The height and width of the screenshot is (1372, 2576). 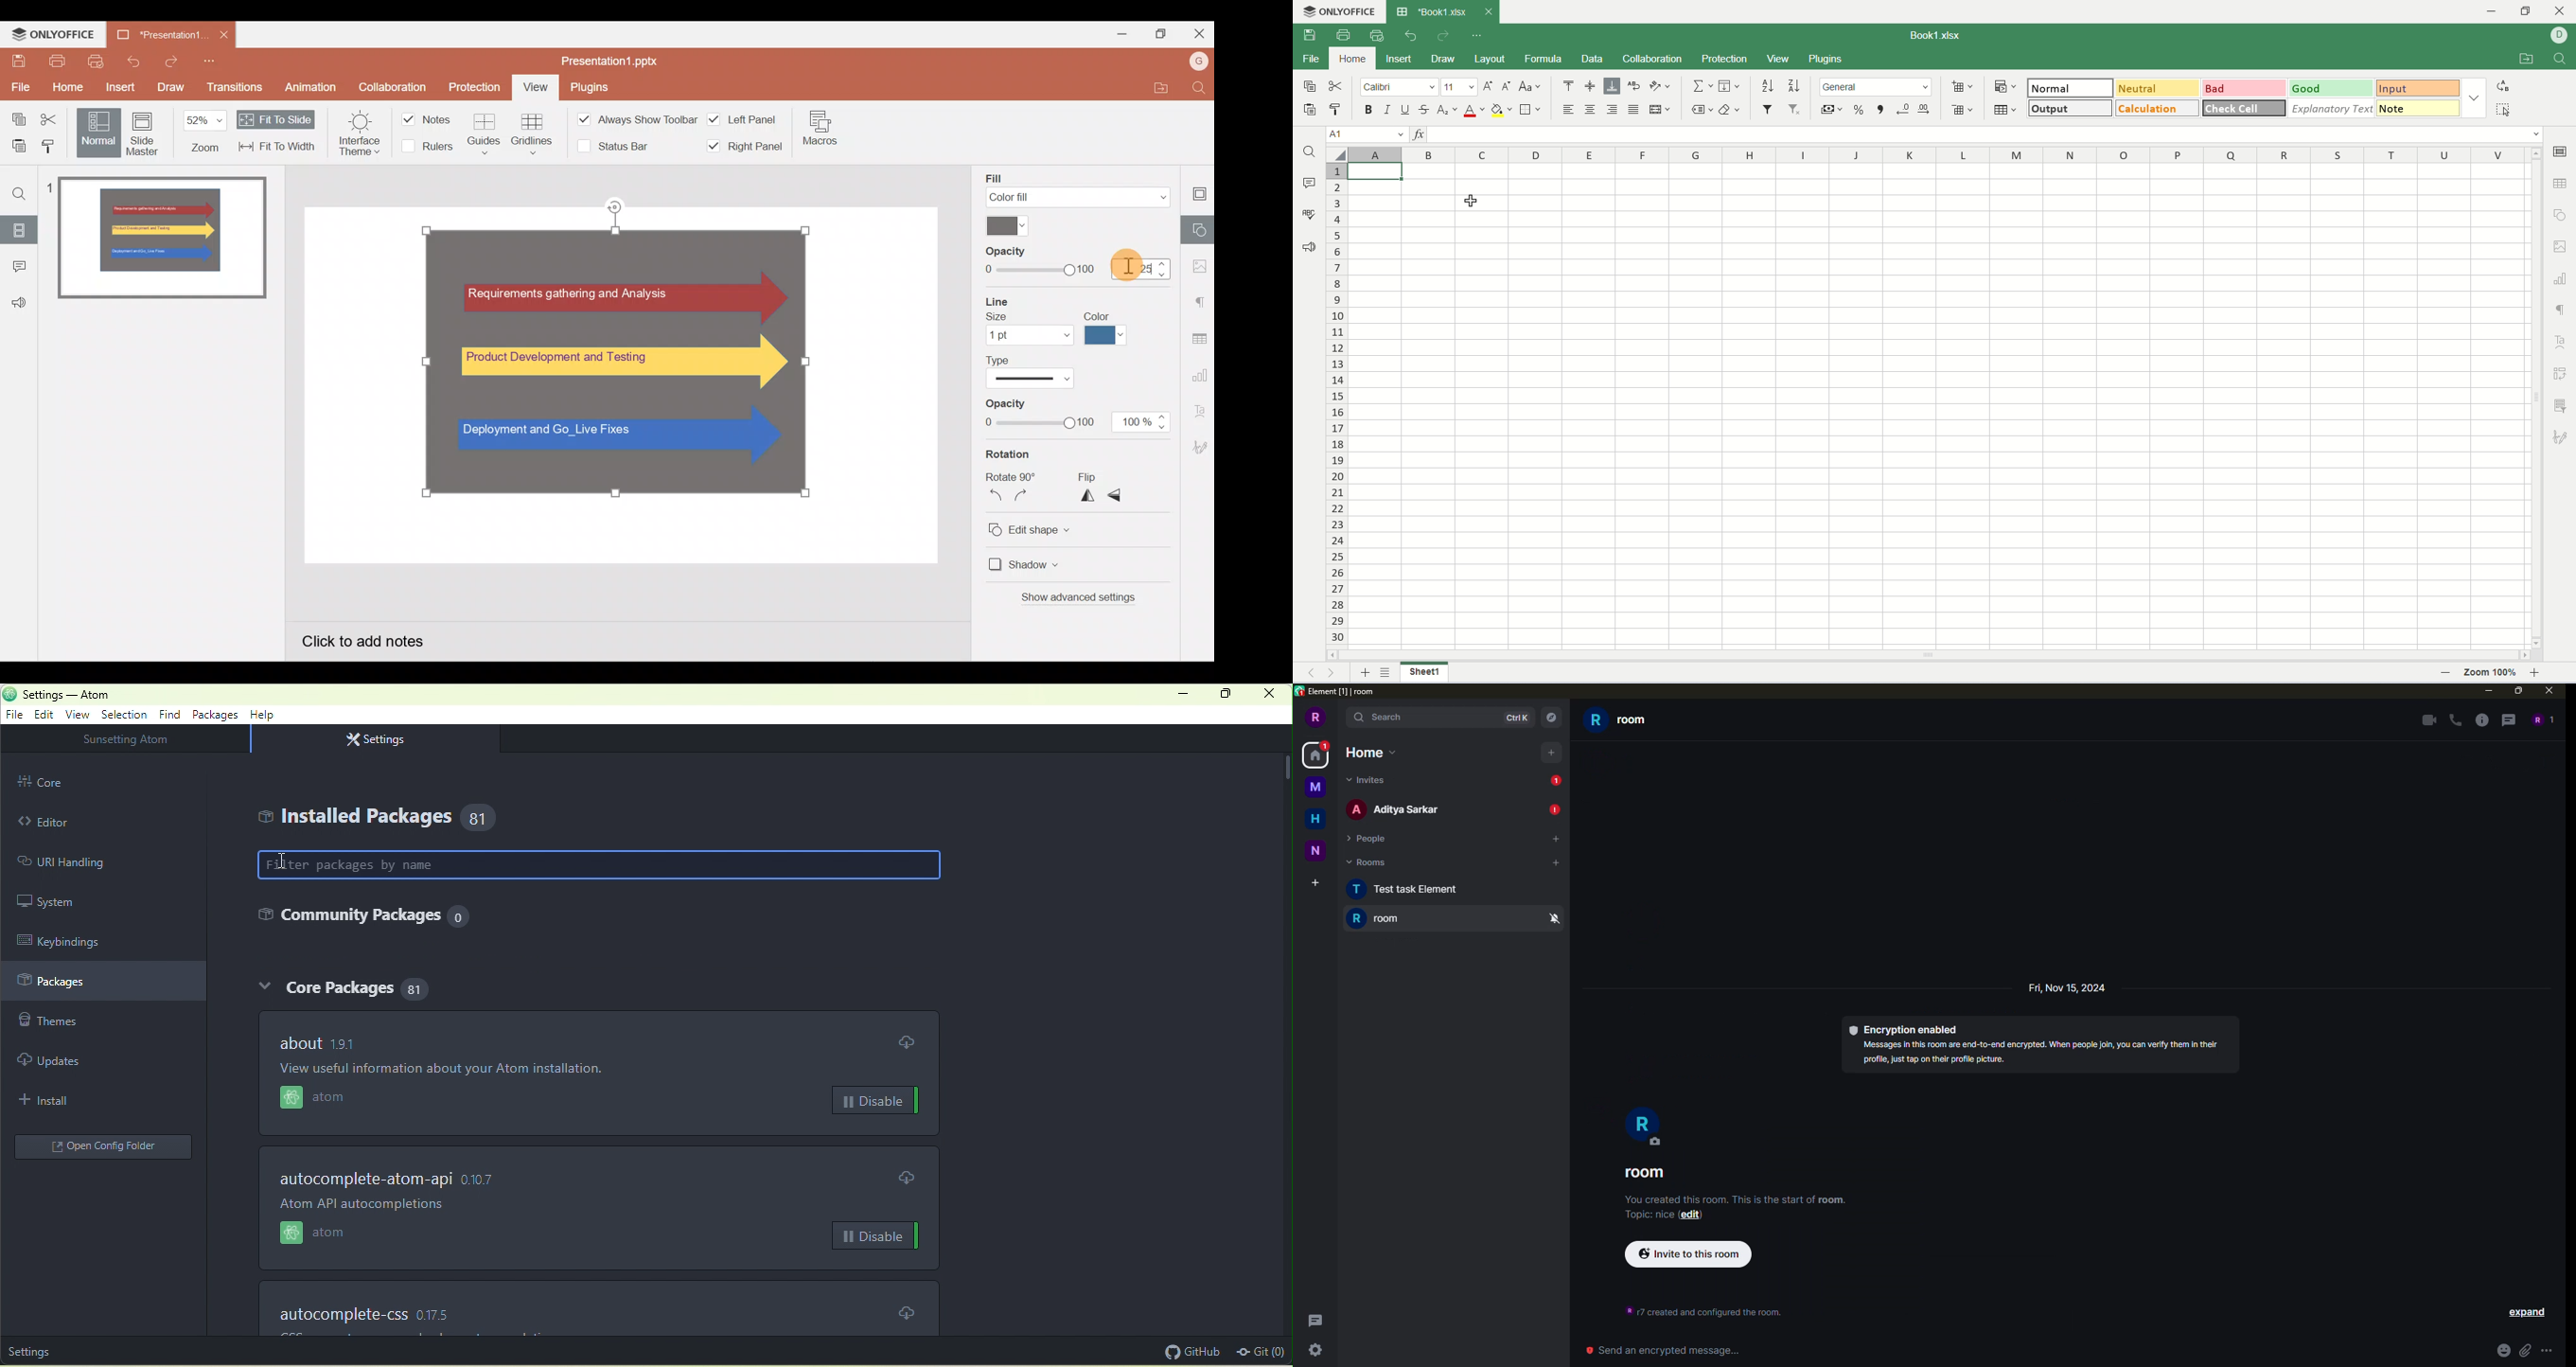 What do you see at coordinates (117, 85) in the screenshot?
I see `Insert` at bounding box center [117, 85].